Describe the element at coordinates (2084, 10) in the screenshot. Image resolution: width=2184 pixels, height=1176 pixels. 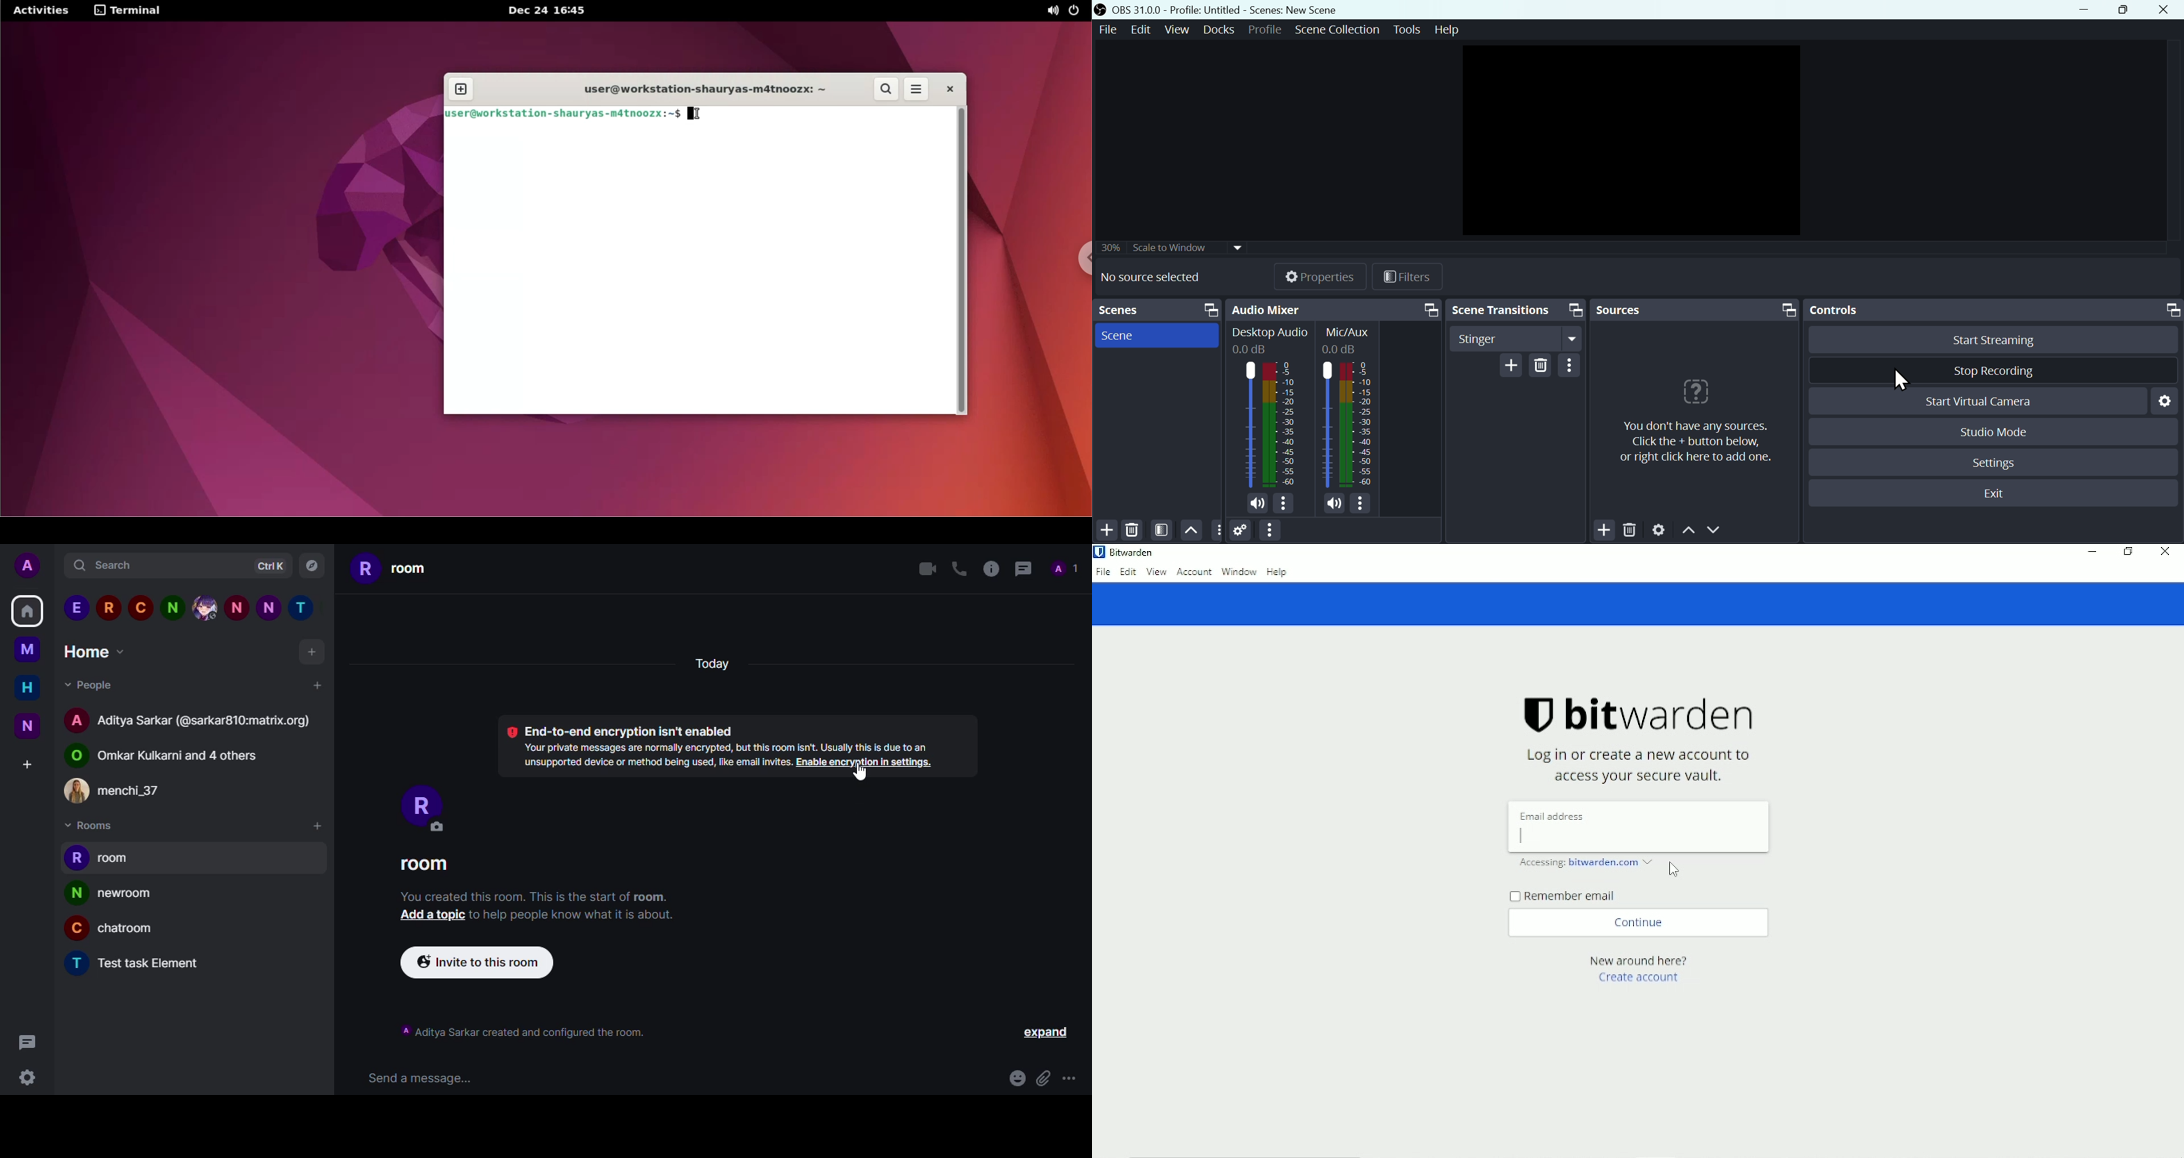
I see `minimize` at that location.